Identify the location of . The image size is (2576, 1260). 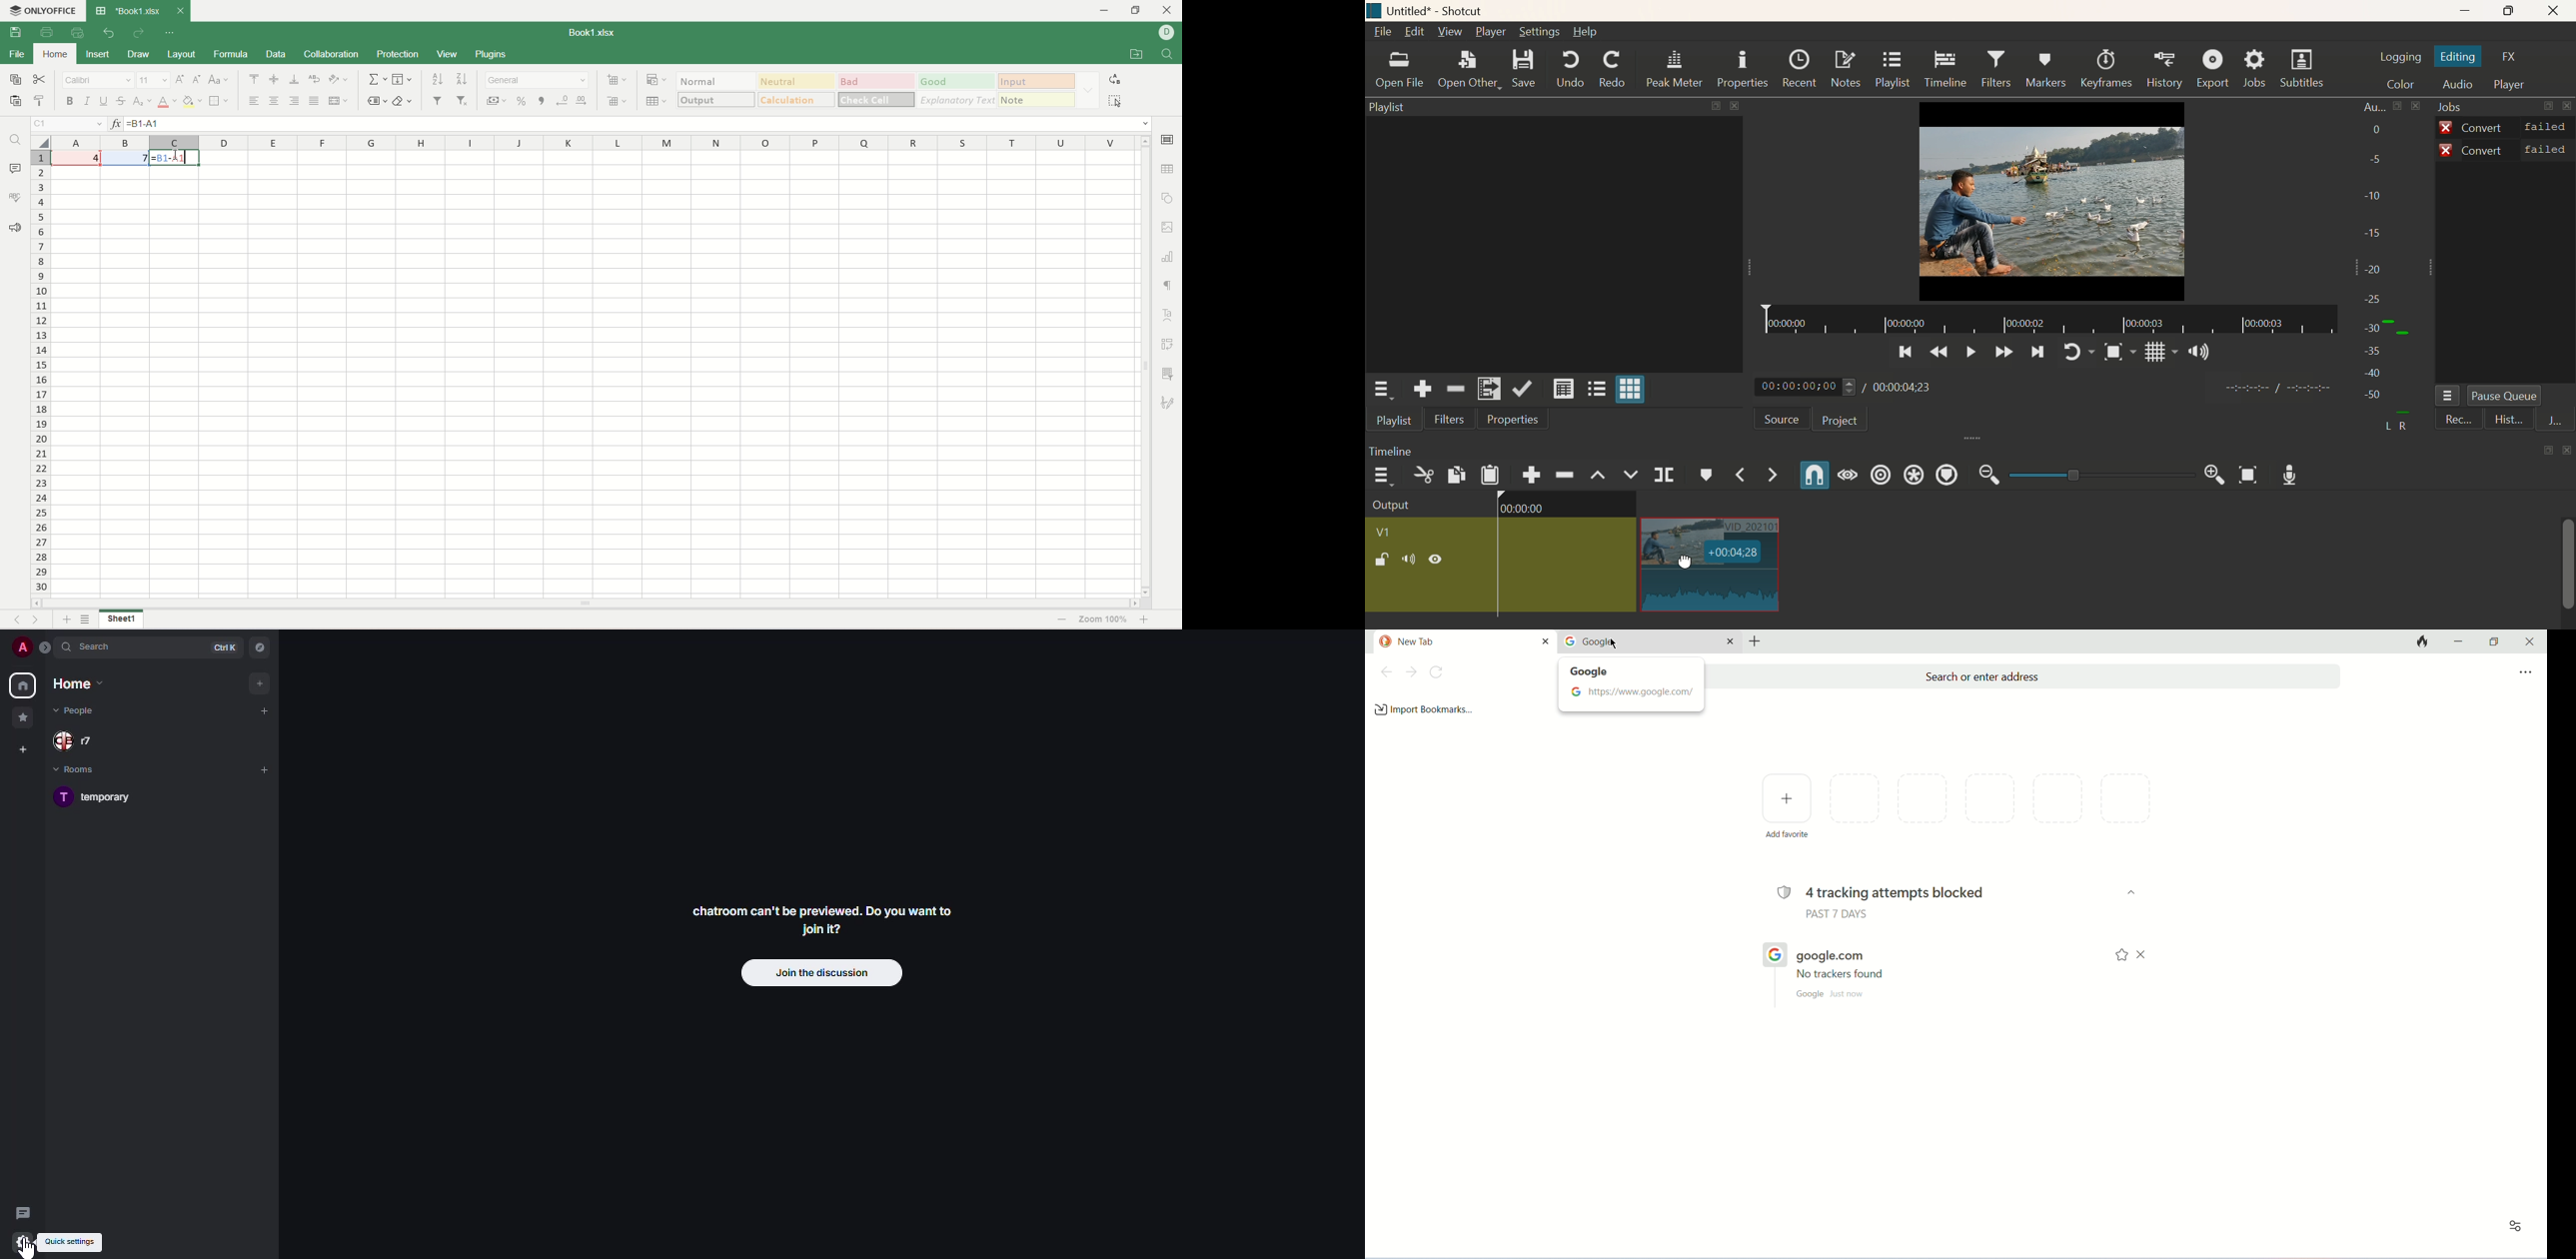
(1453, 388).